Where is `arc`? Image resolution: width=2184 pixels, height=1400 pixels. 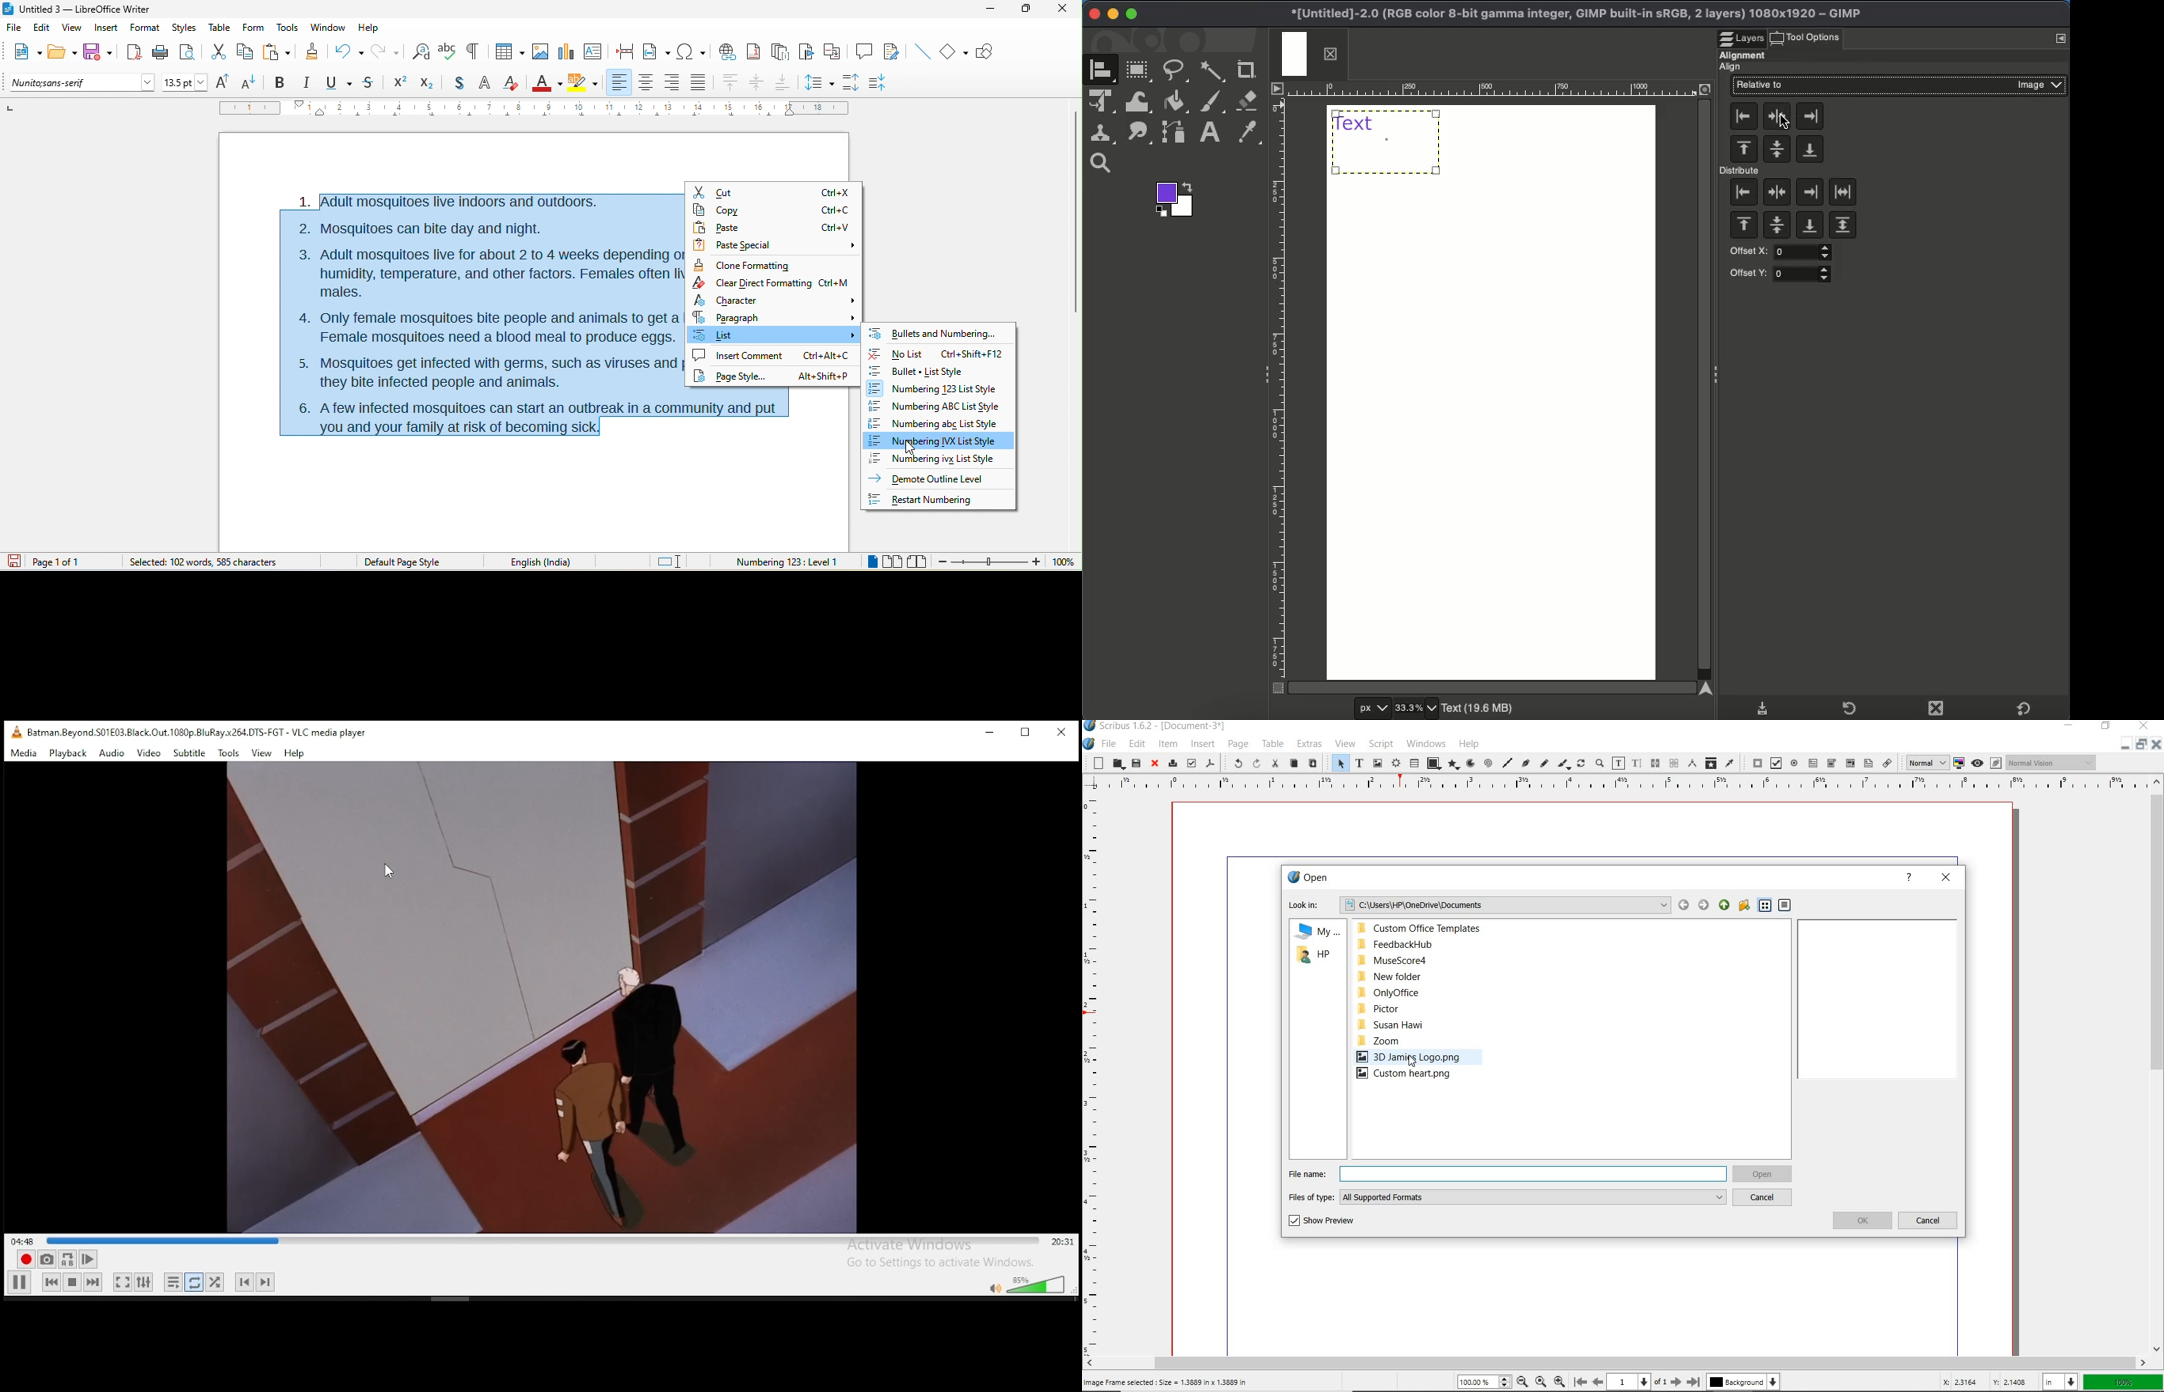 arc is located at coordinates (1469, 764).